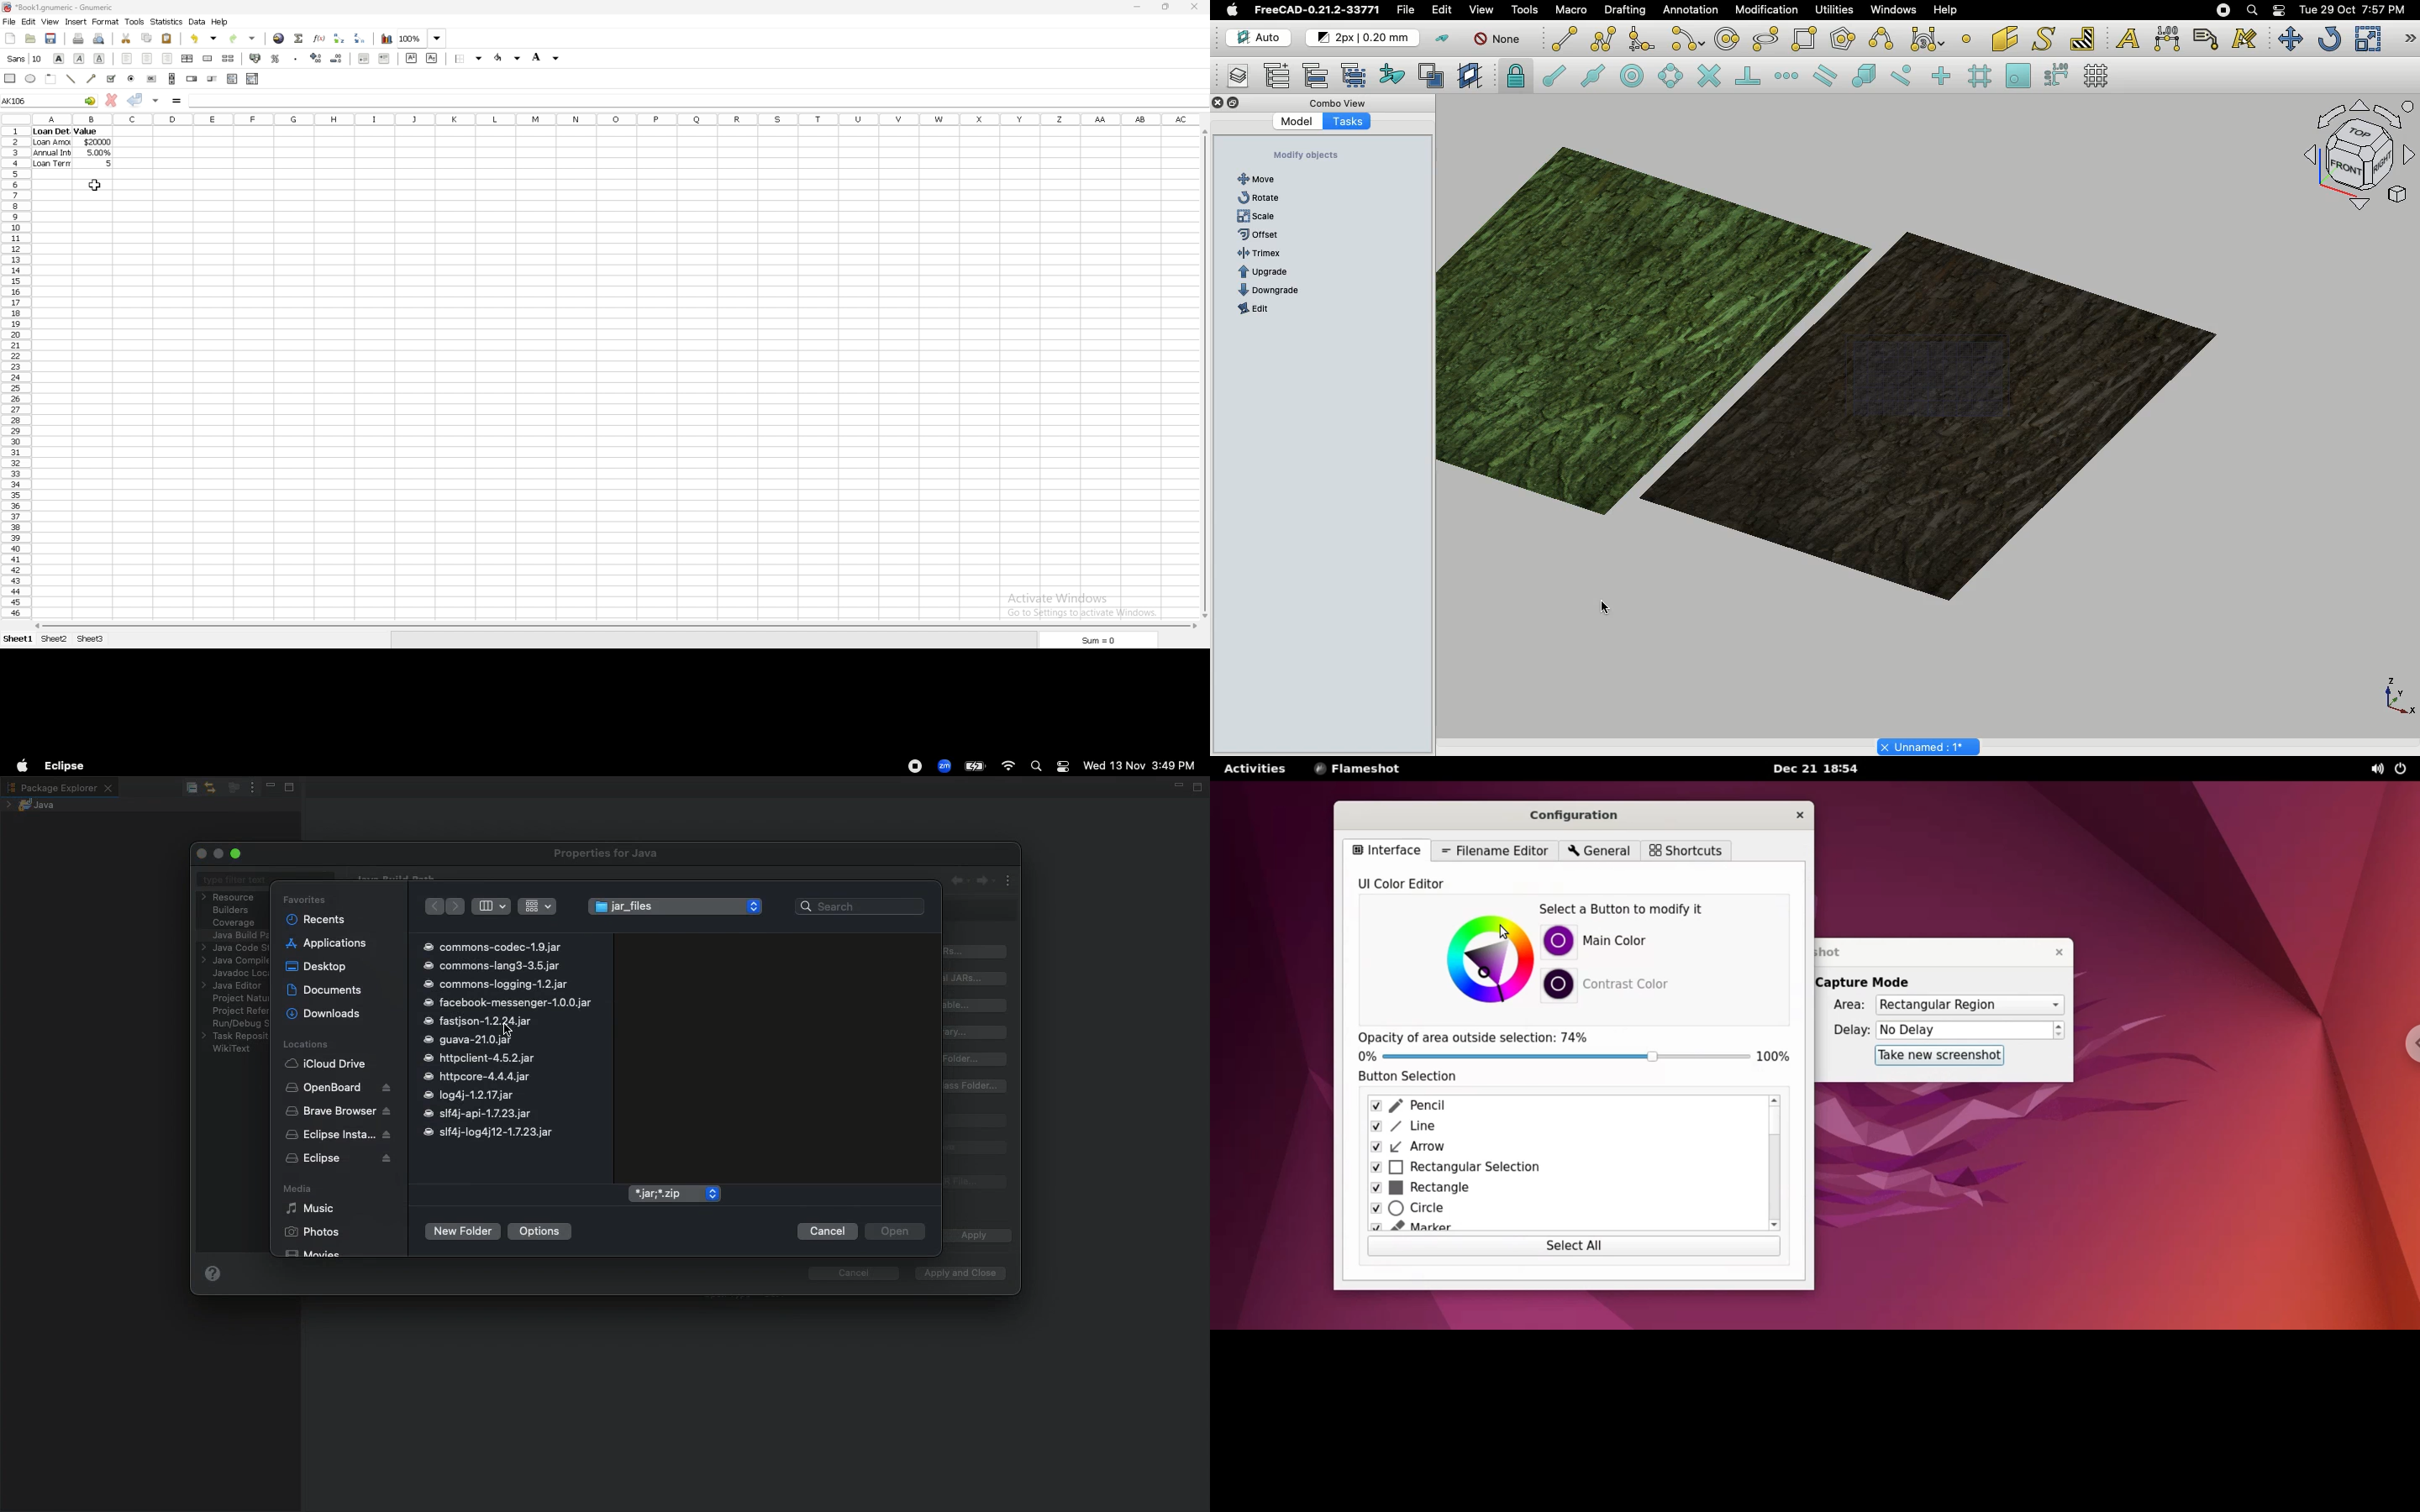  I want to click on sheet 3, so click(91, 640).